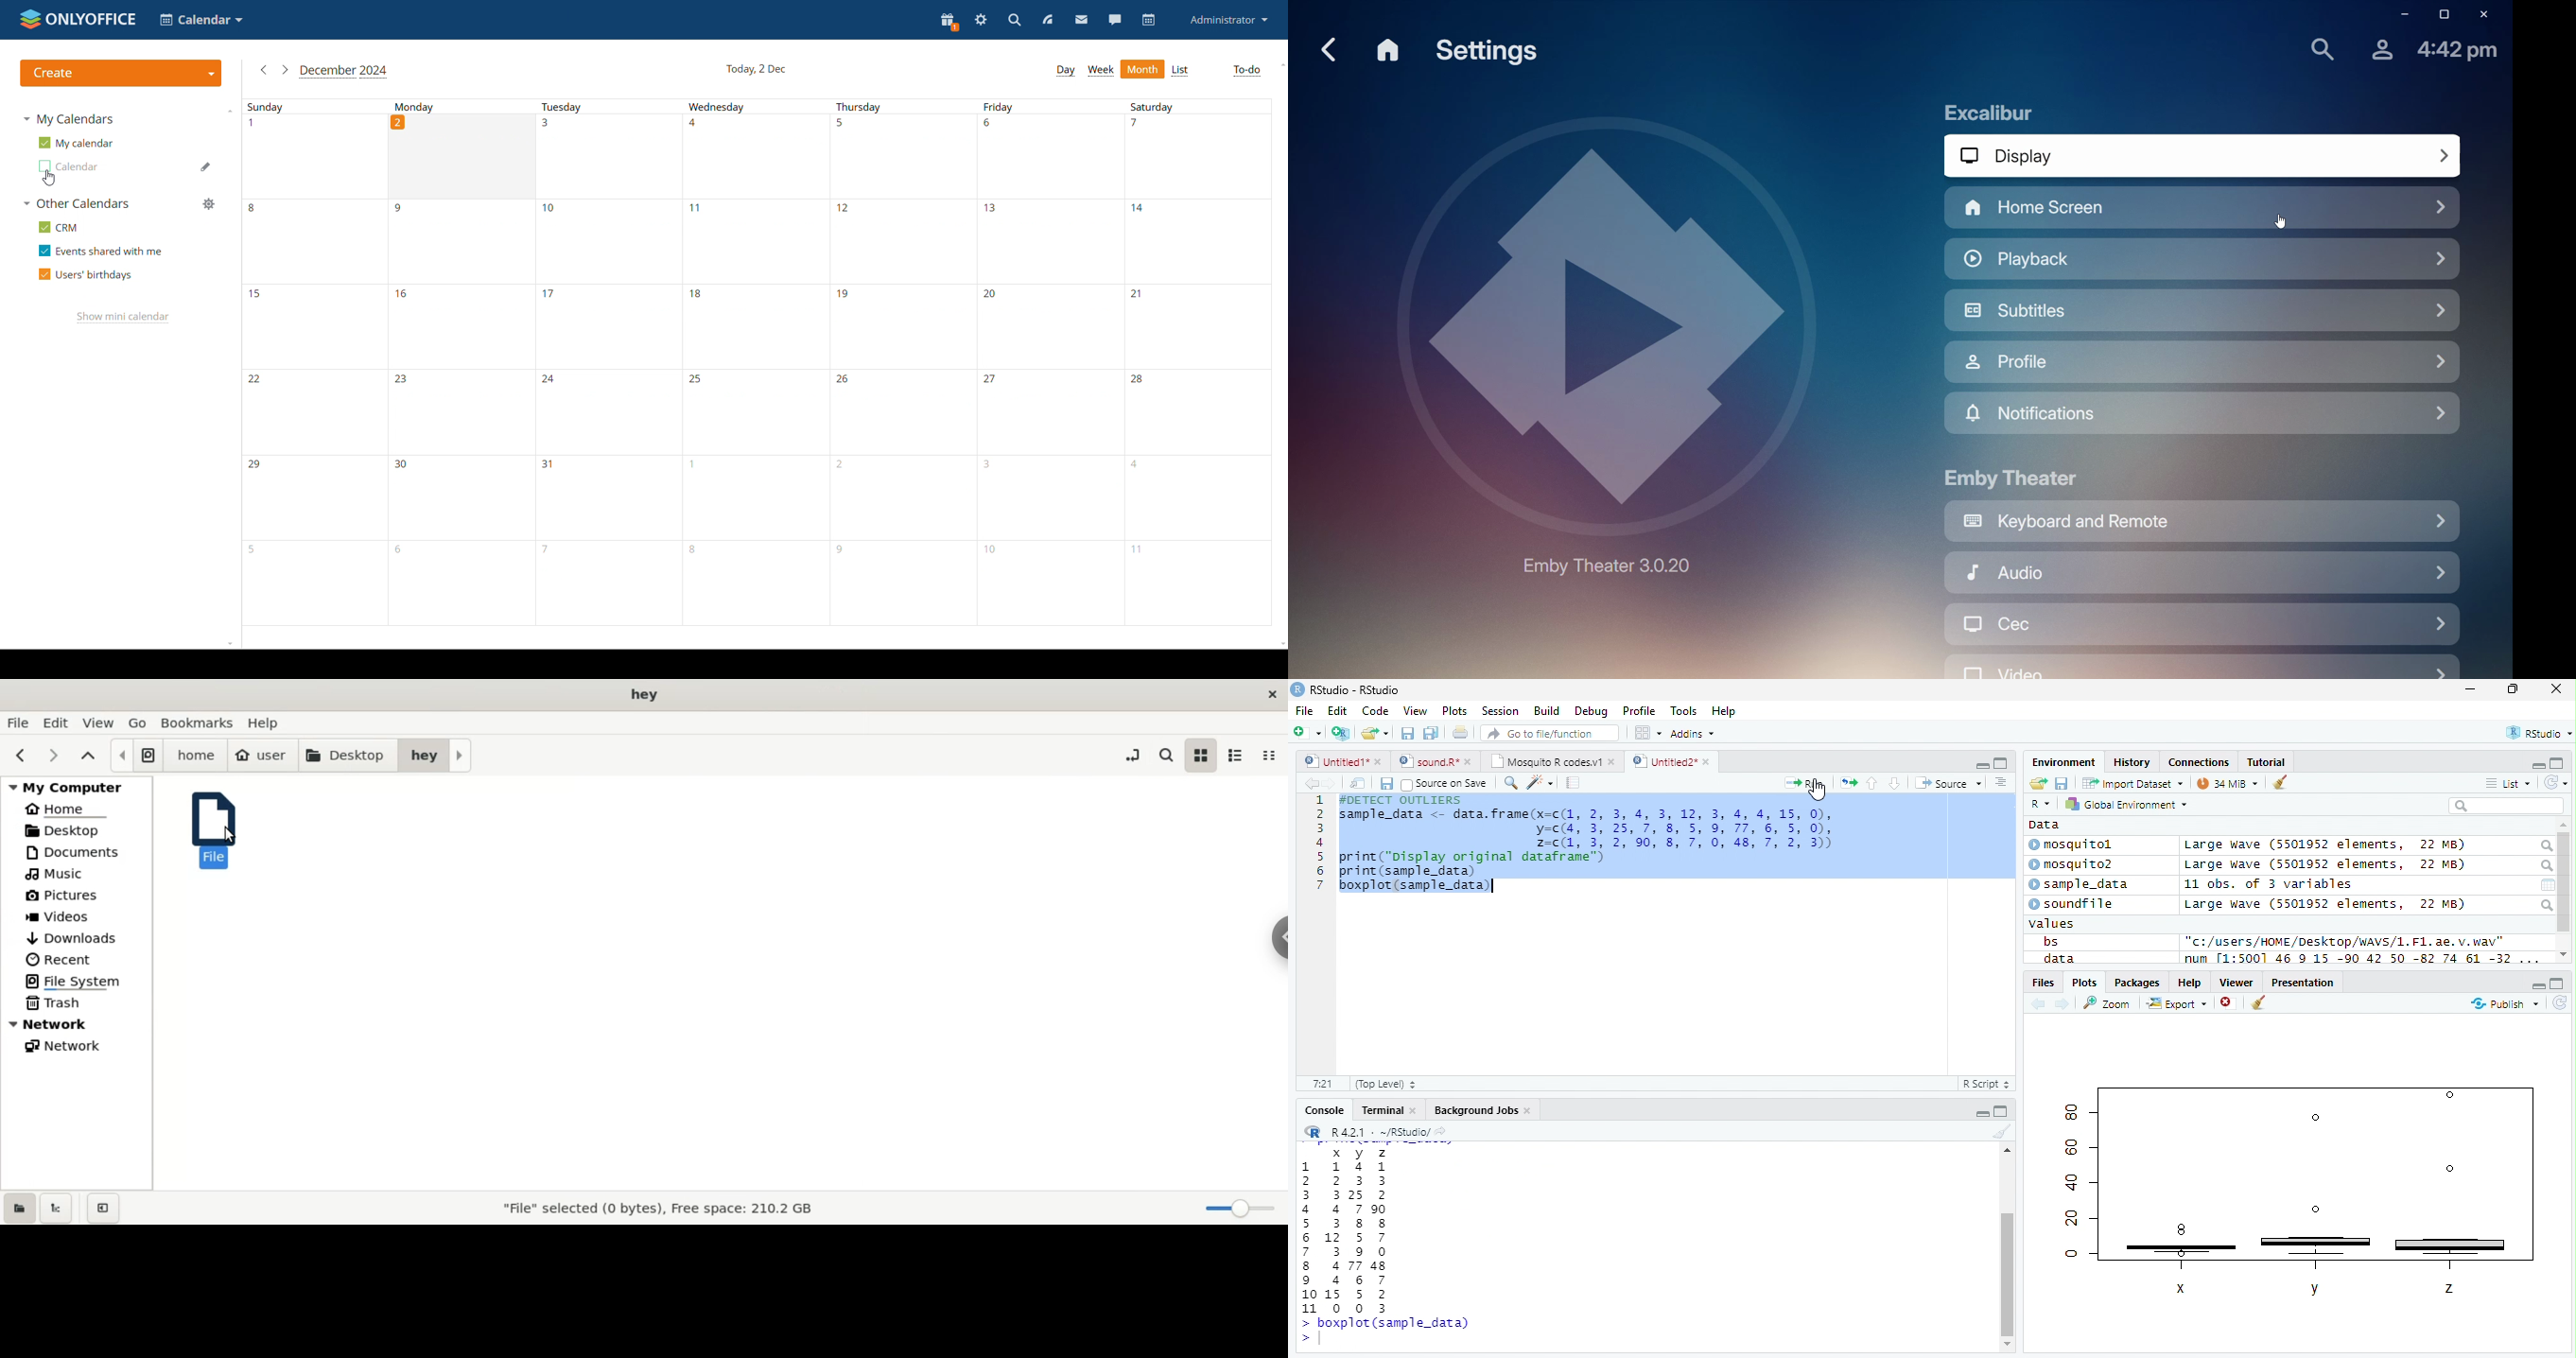  What do you see at coordinates (1987, 1083) in the screenshot?
I see `R Script` at bounding box center [1987, 1083].